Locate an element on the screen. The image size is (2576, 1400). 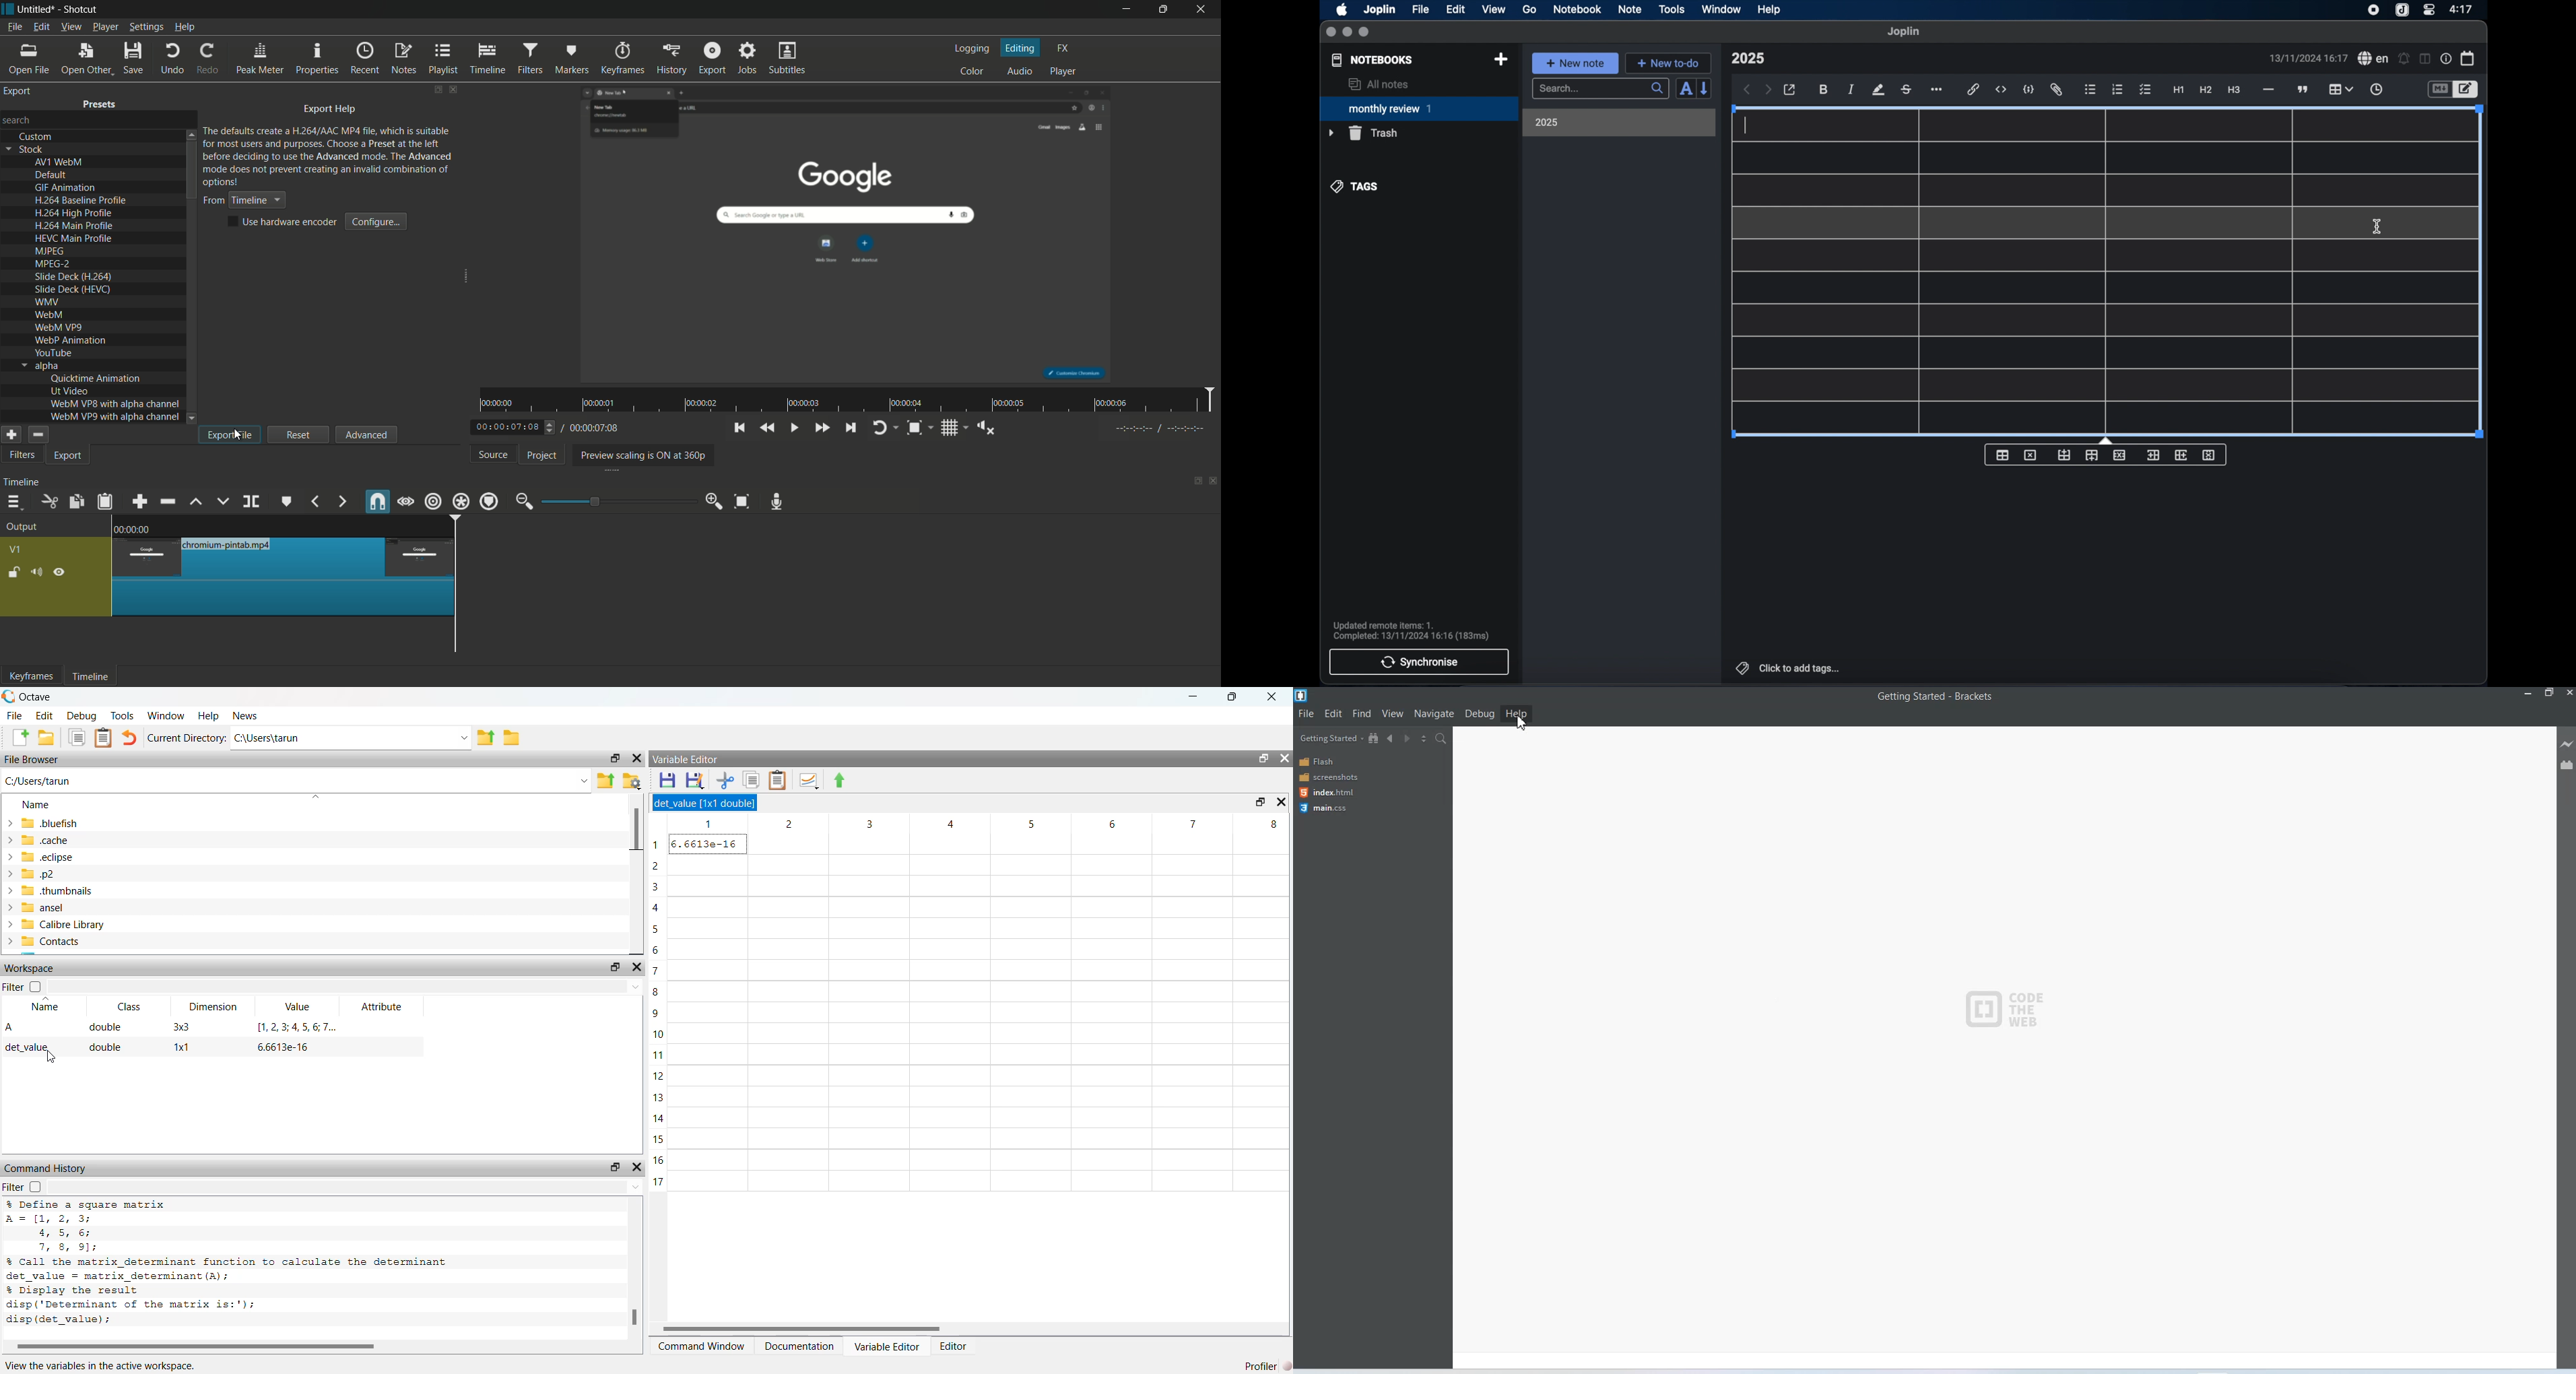
italic is located at coordinates (1852, 89).